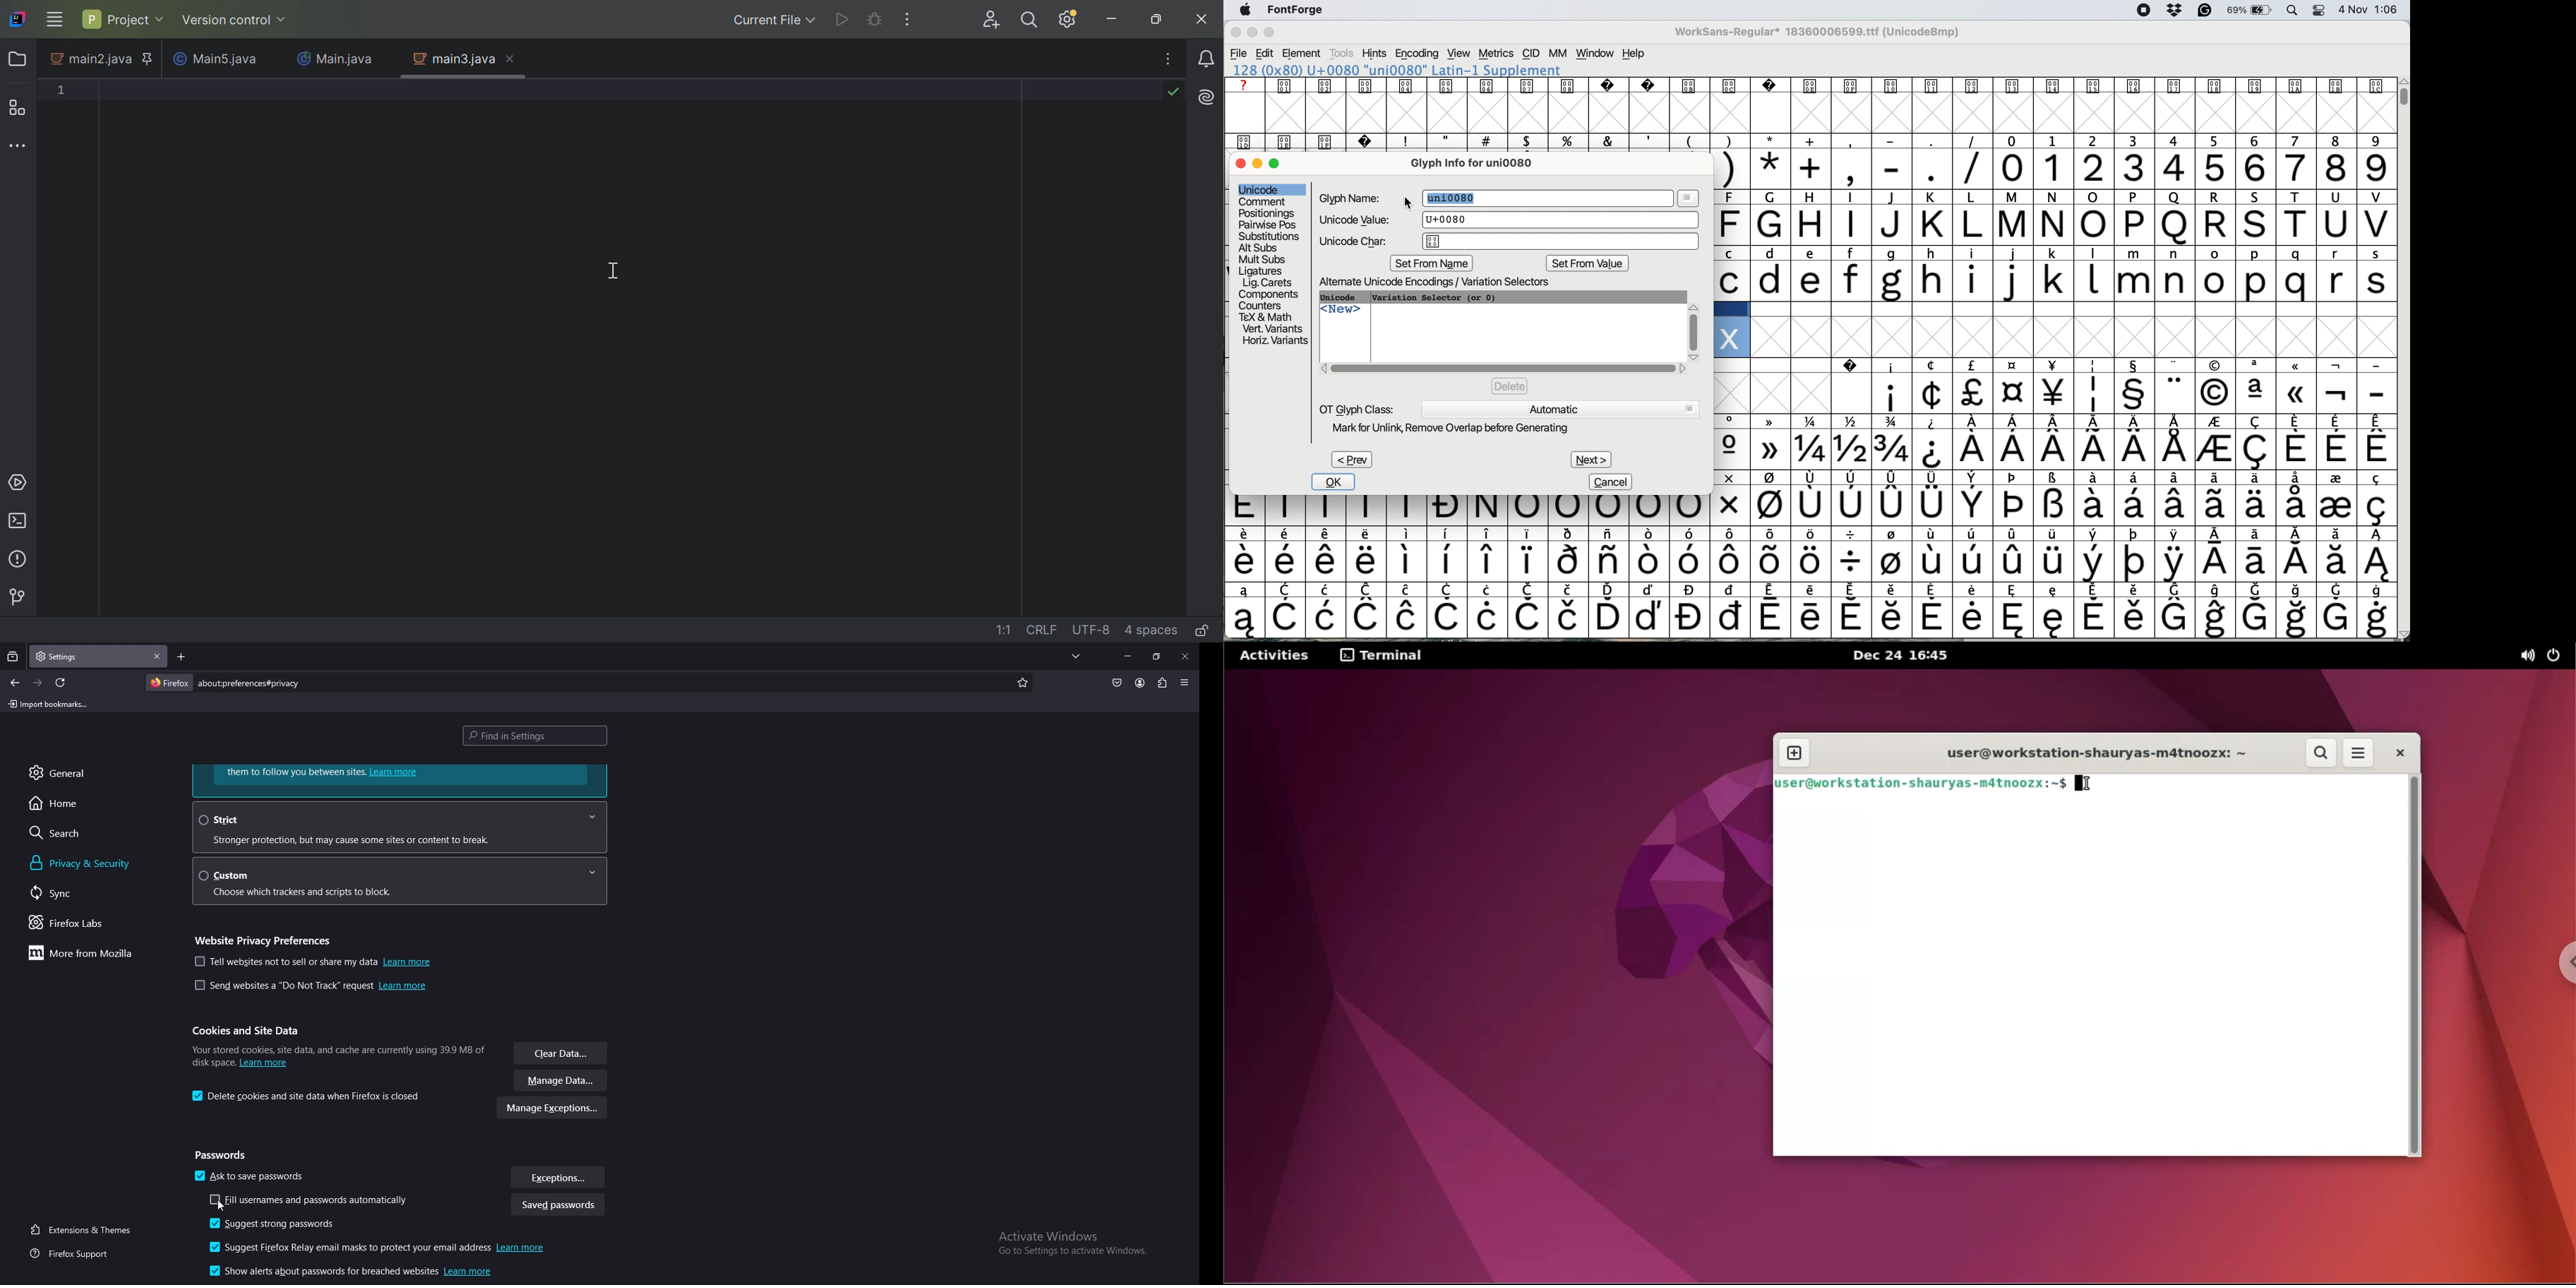 This screenshot has width=2576, height=1288. Describe the element at coordinates (1156, 19) in the screenshot. I see `Restore down` at that location.